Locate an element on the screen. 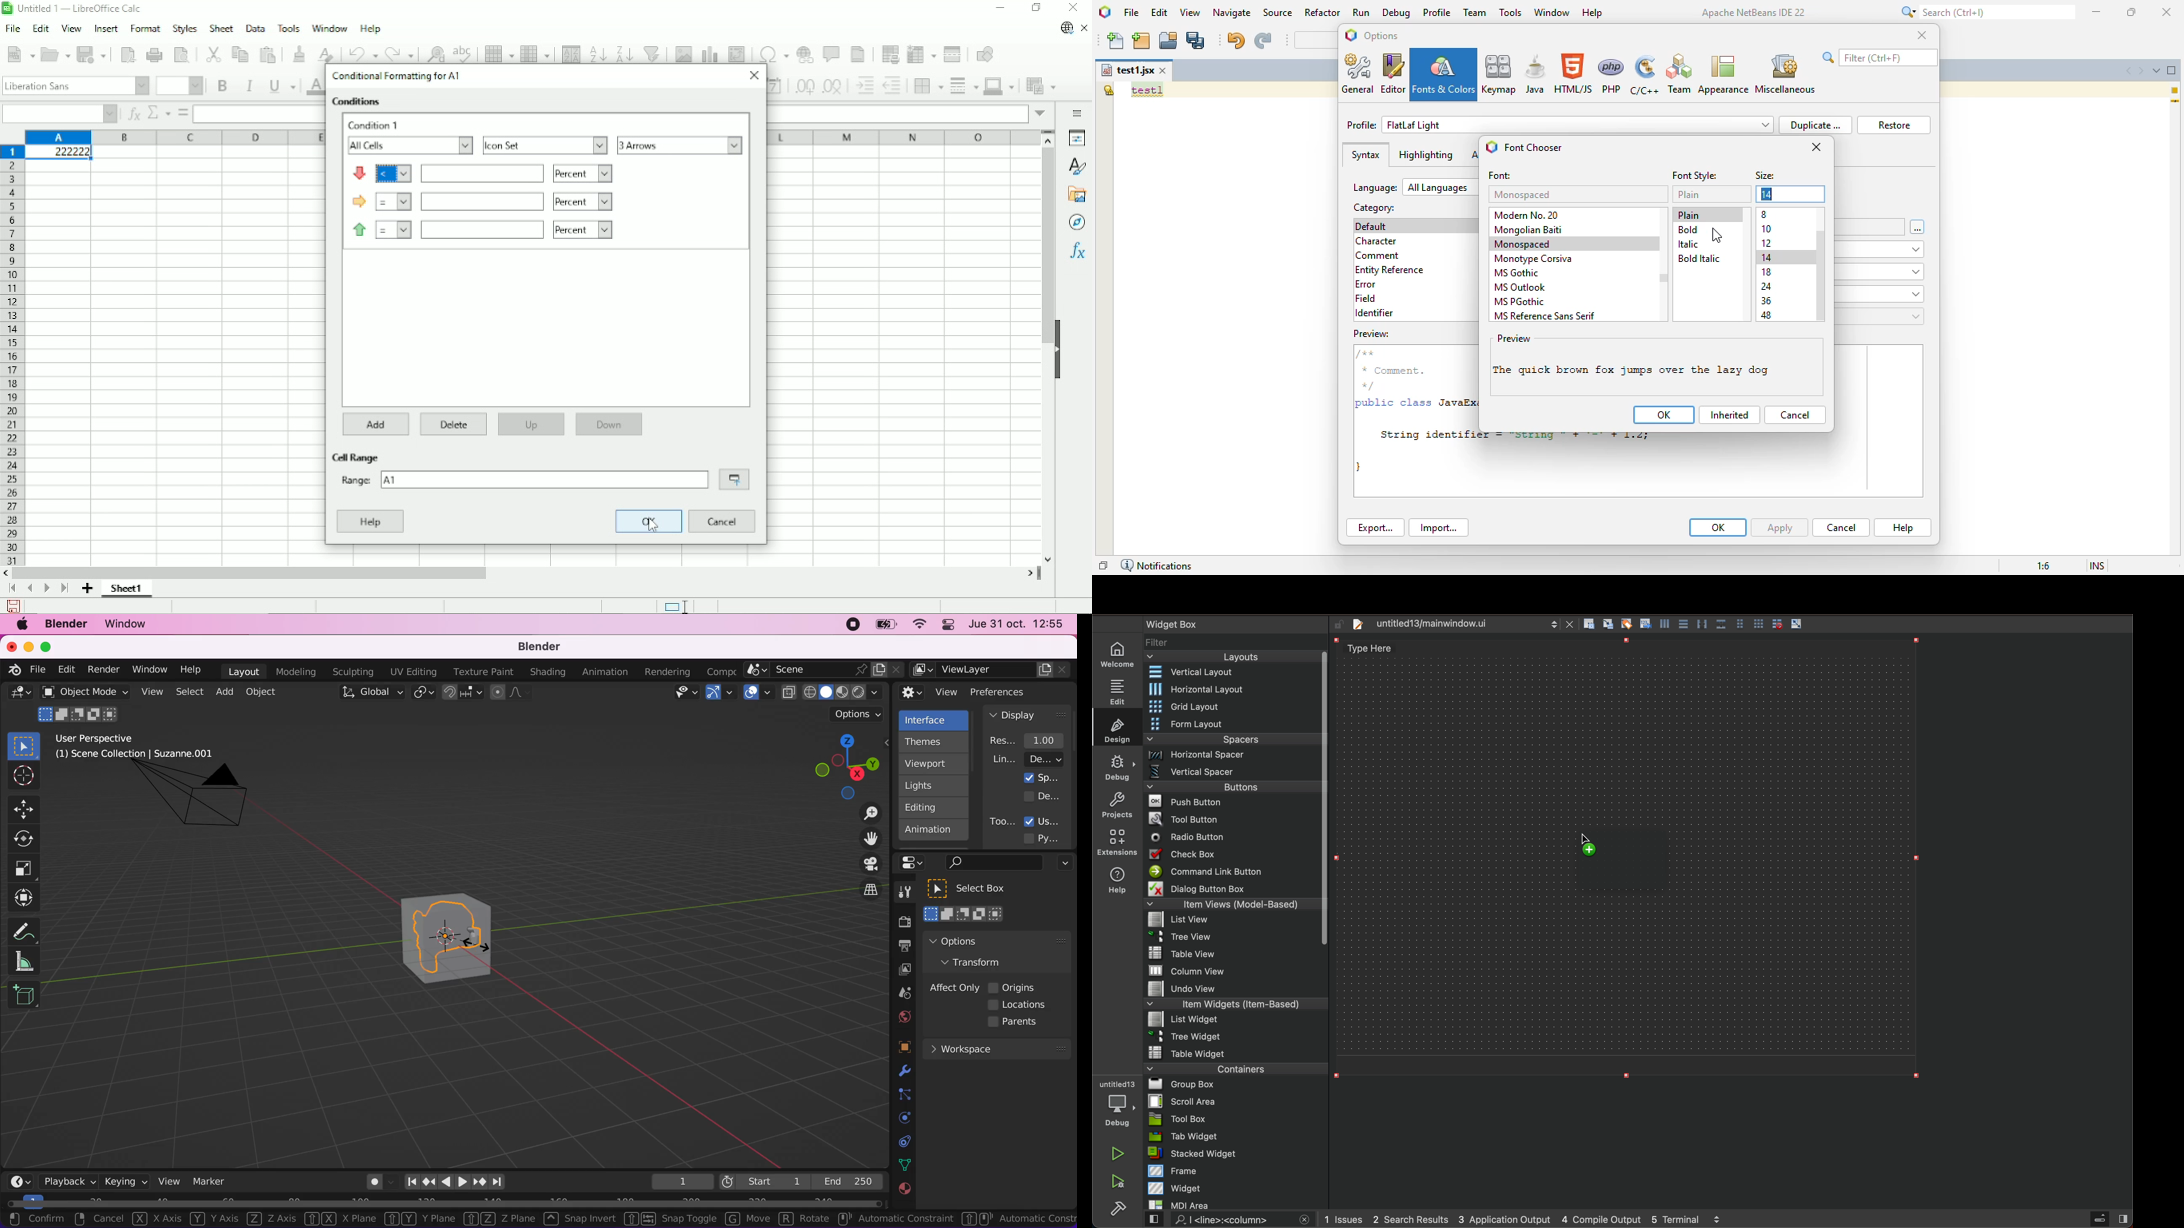 Image resolution: width=2184 pixels, height=1232 pixels. save all is located at coordinates (1197, 40).